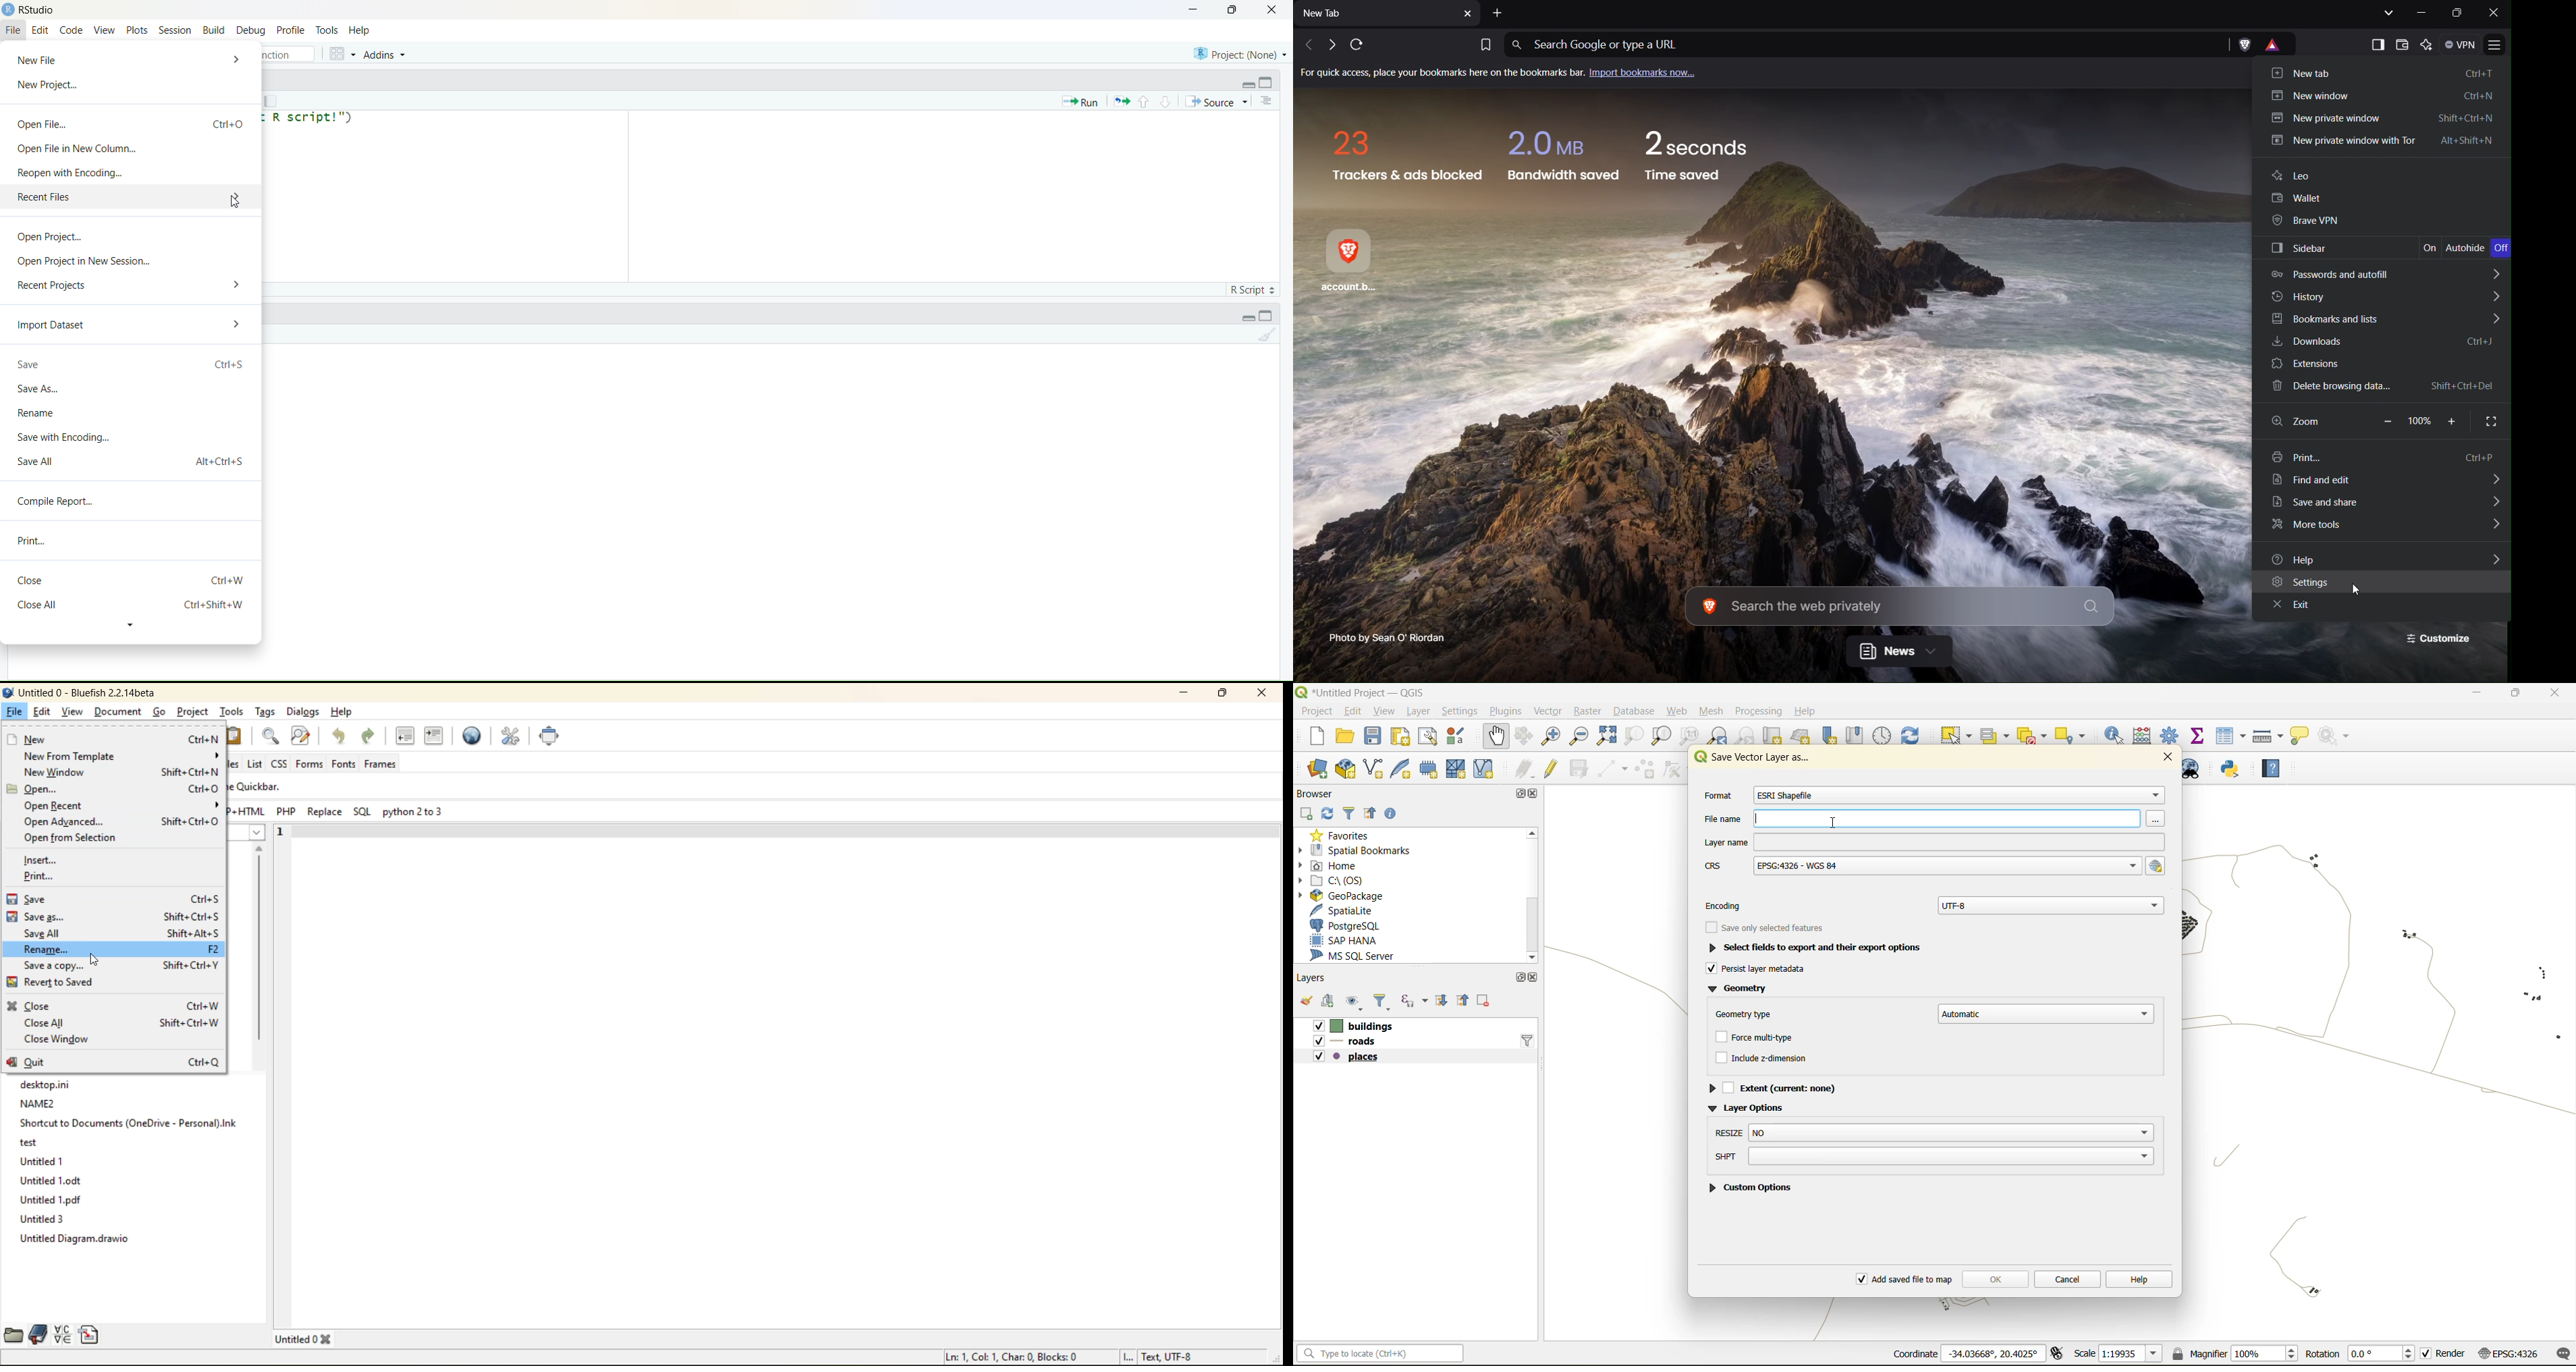  I want to click on Help, so click(2380, 558).